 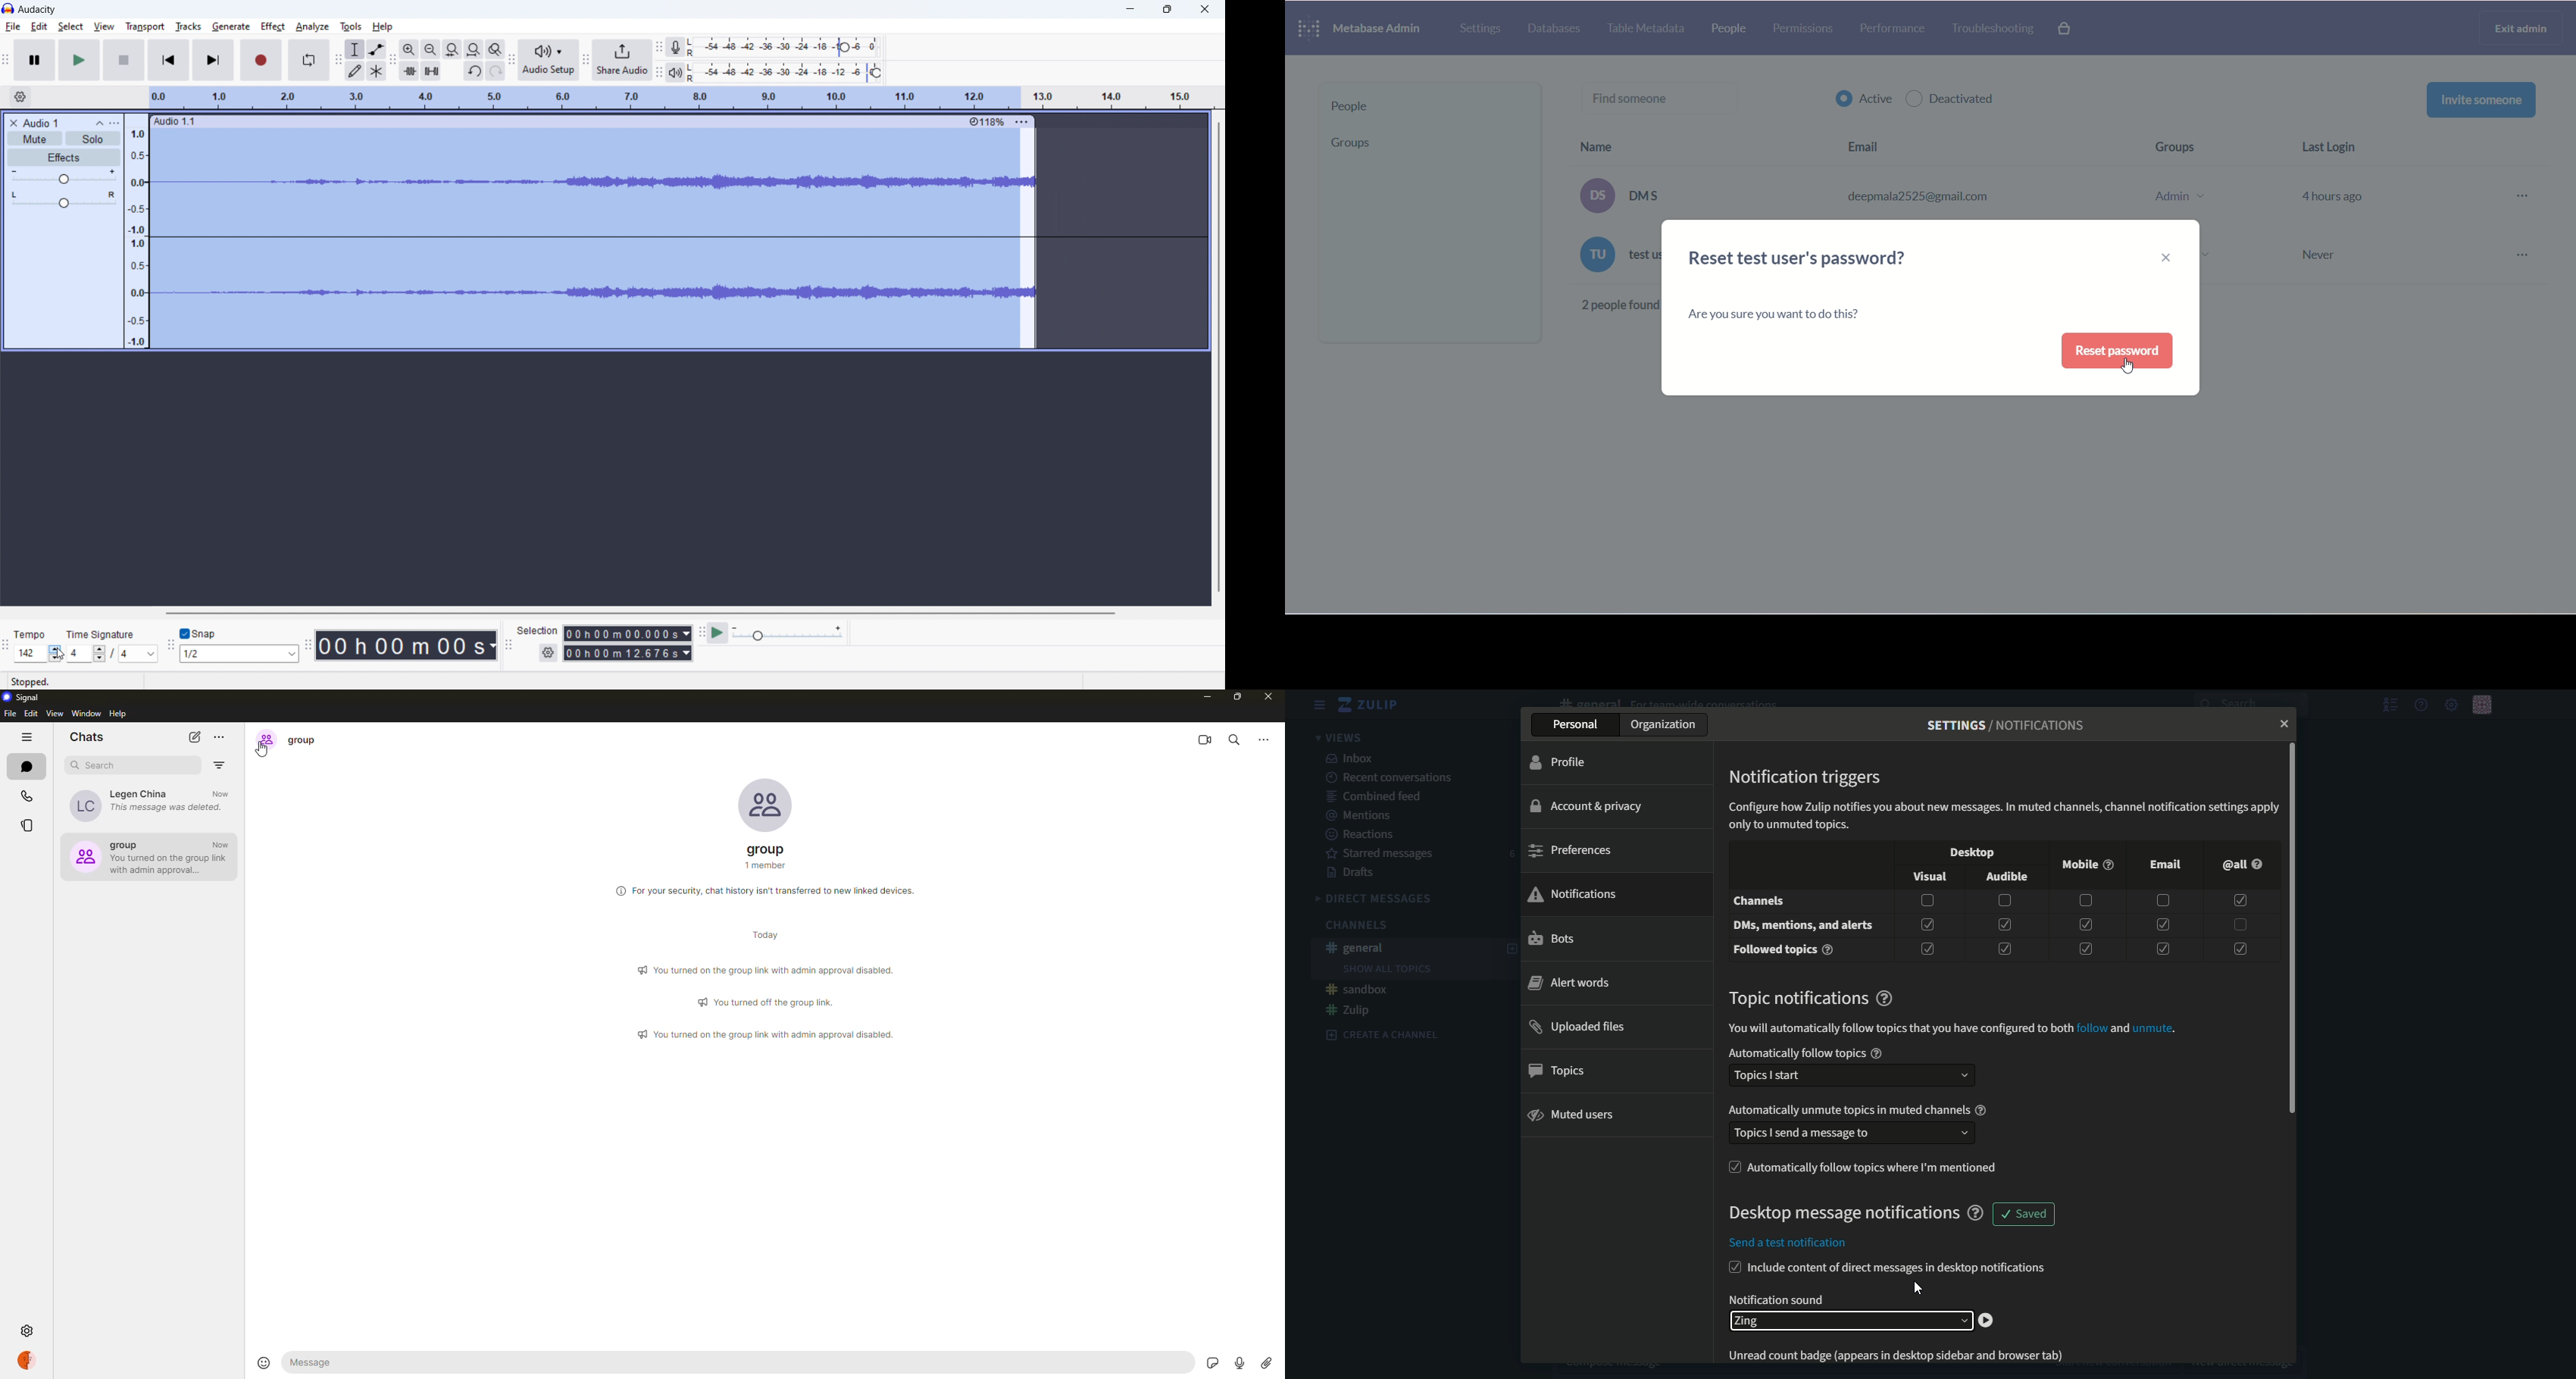 I want to click on hide tabs, so click(x=28, y=738).